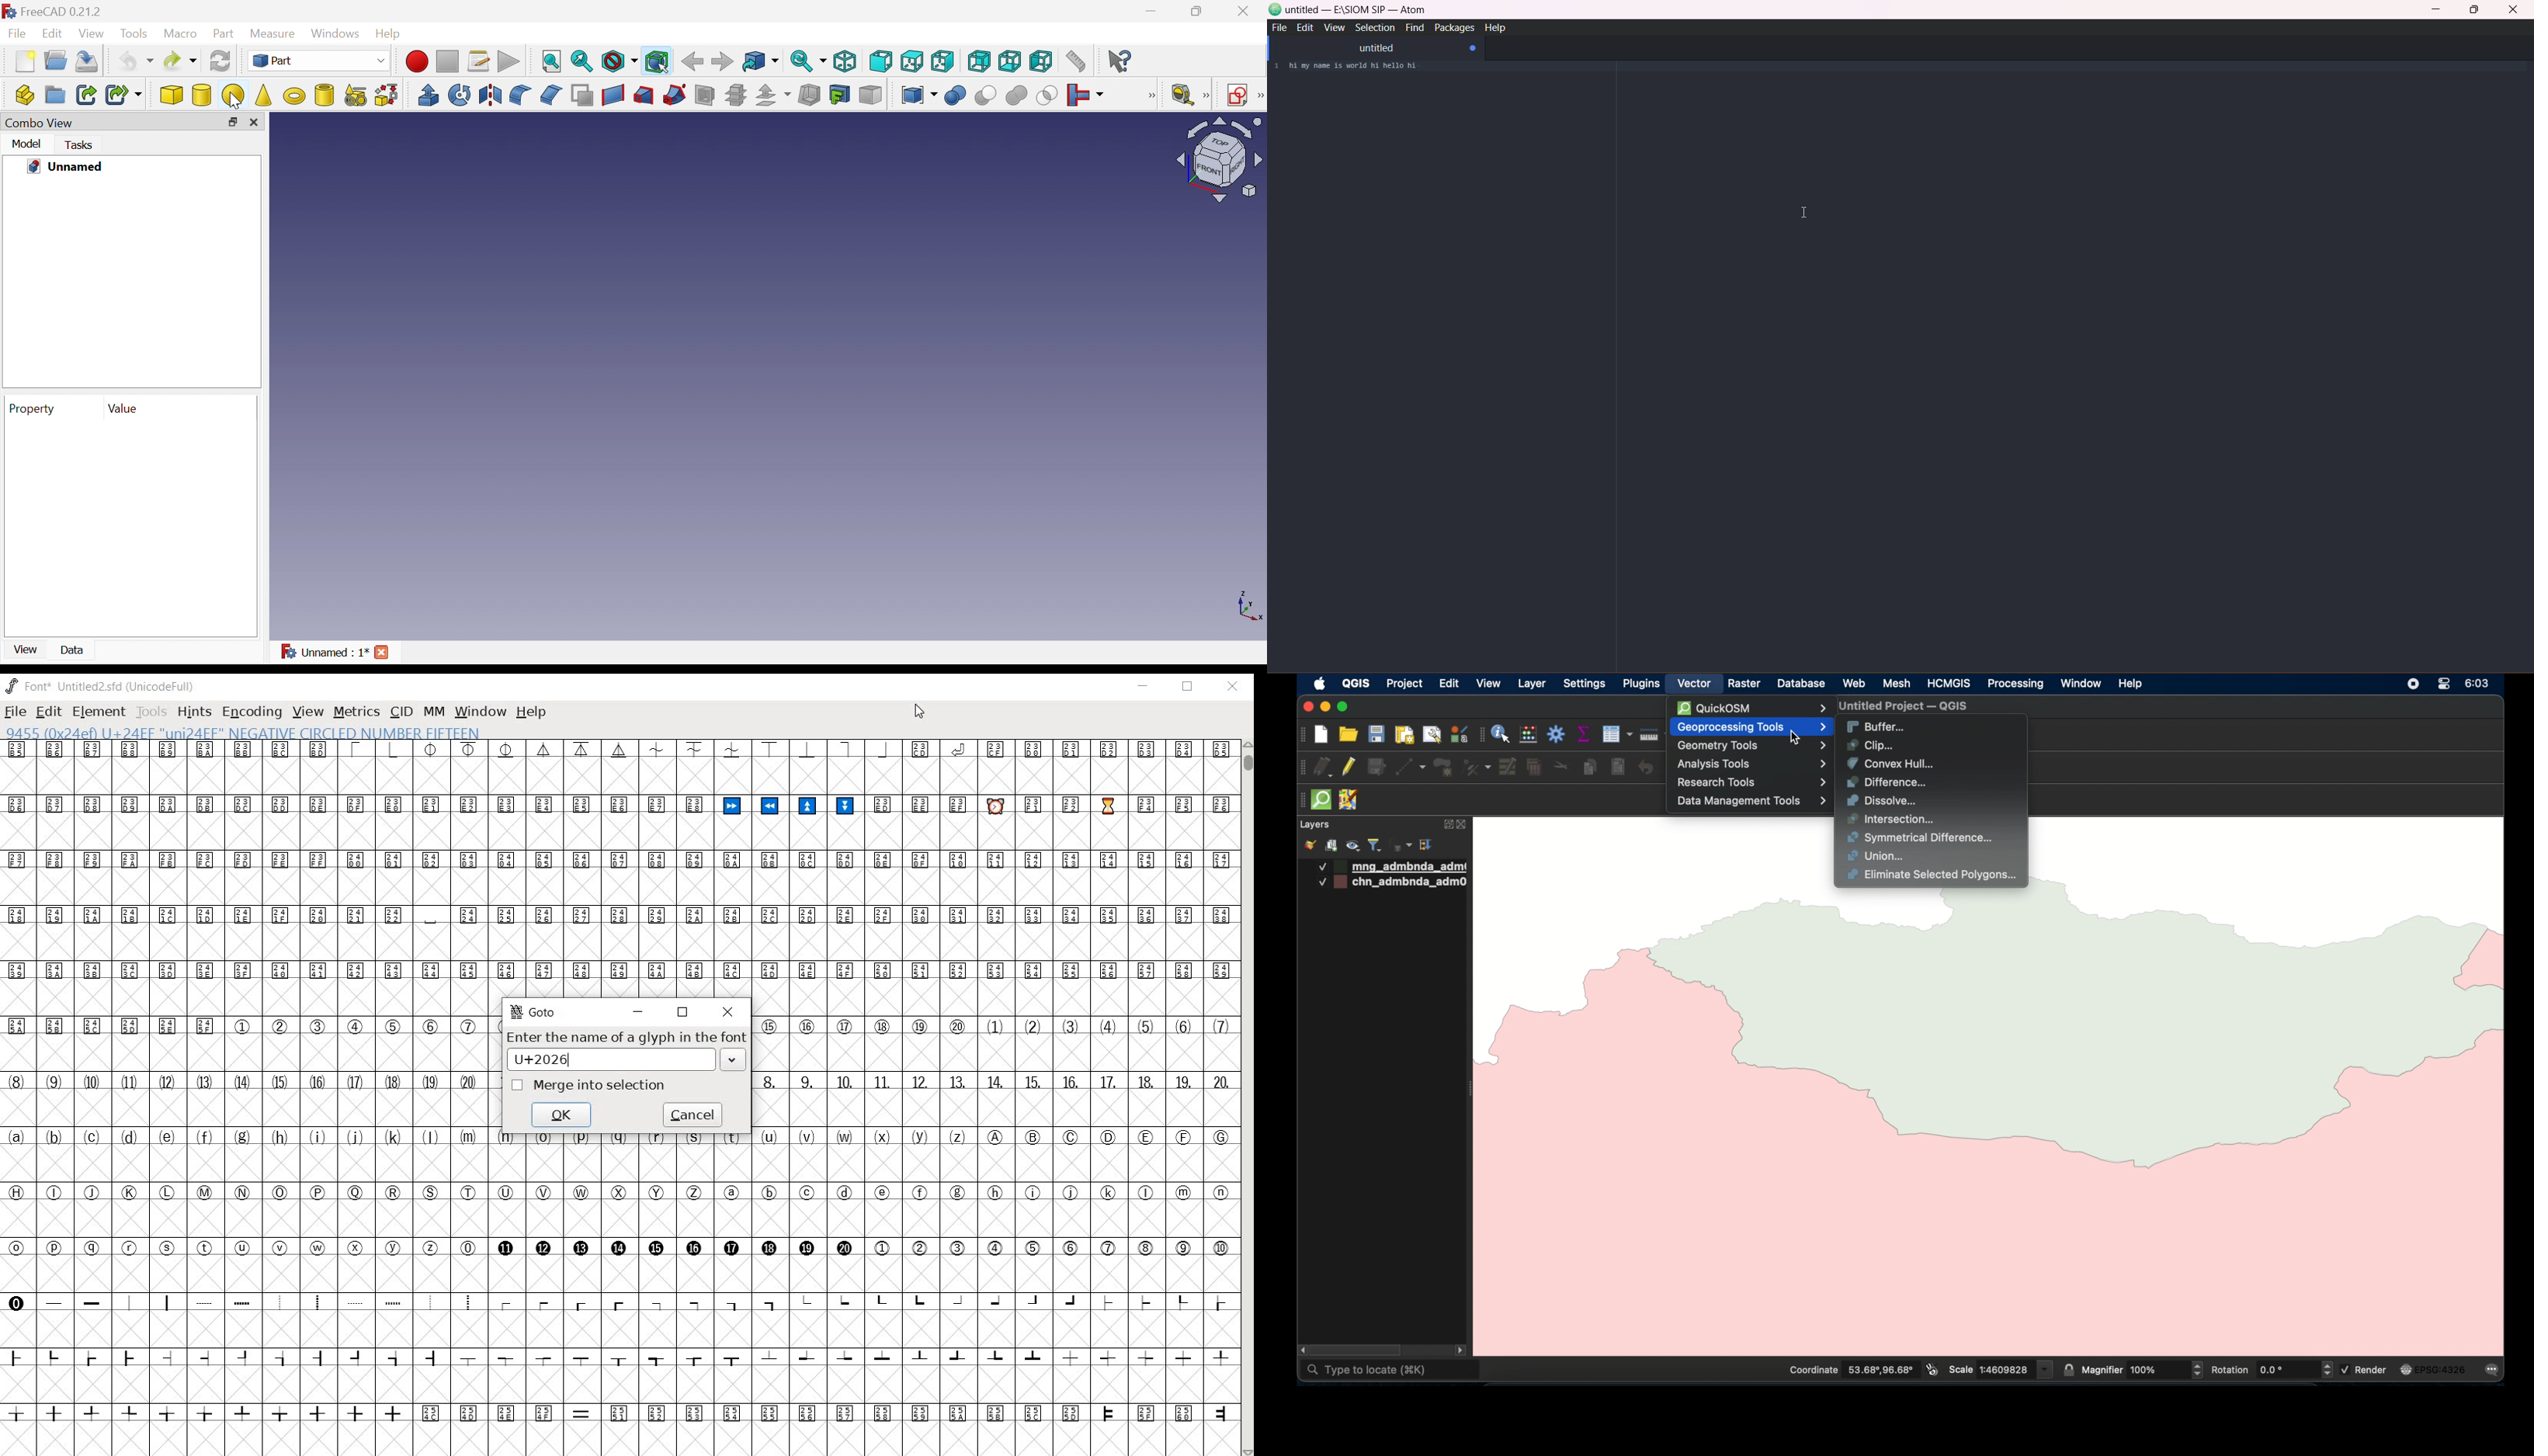 The height and width of the screenshot is (1456, 2548). Describe the element at coordinates (355, 95) in the screenshot. I see `Create primitives...` at that location.